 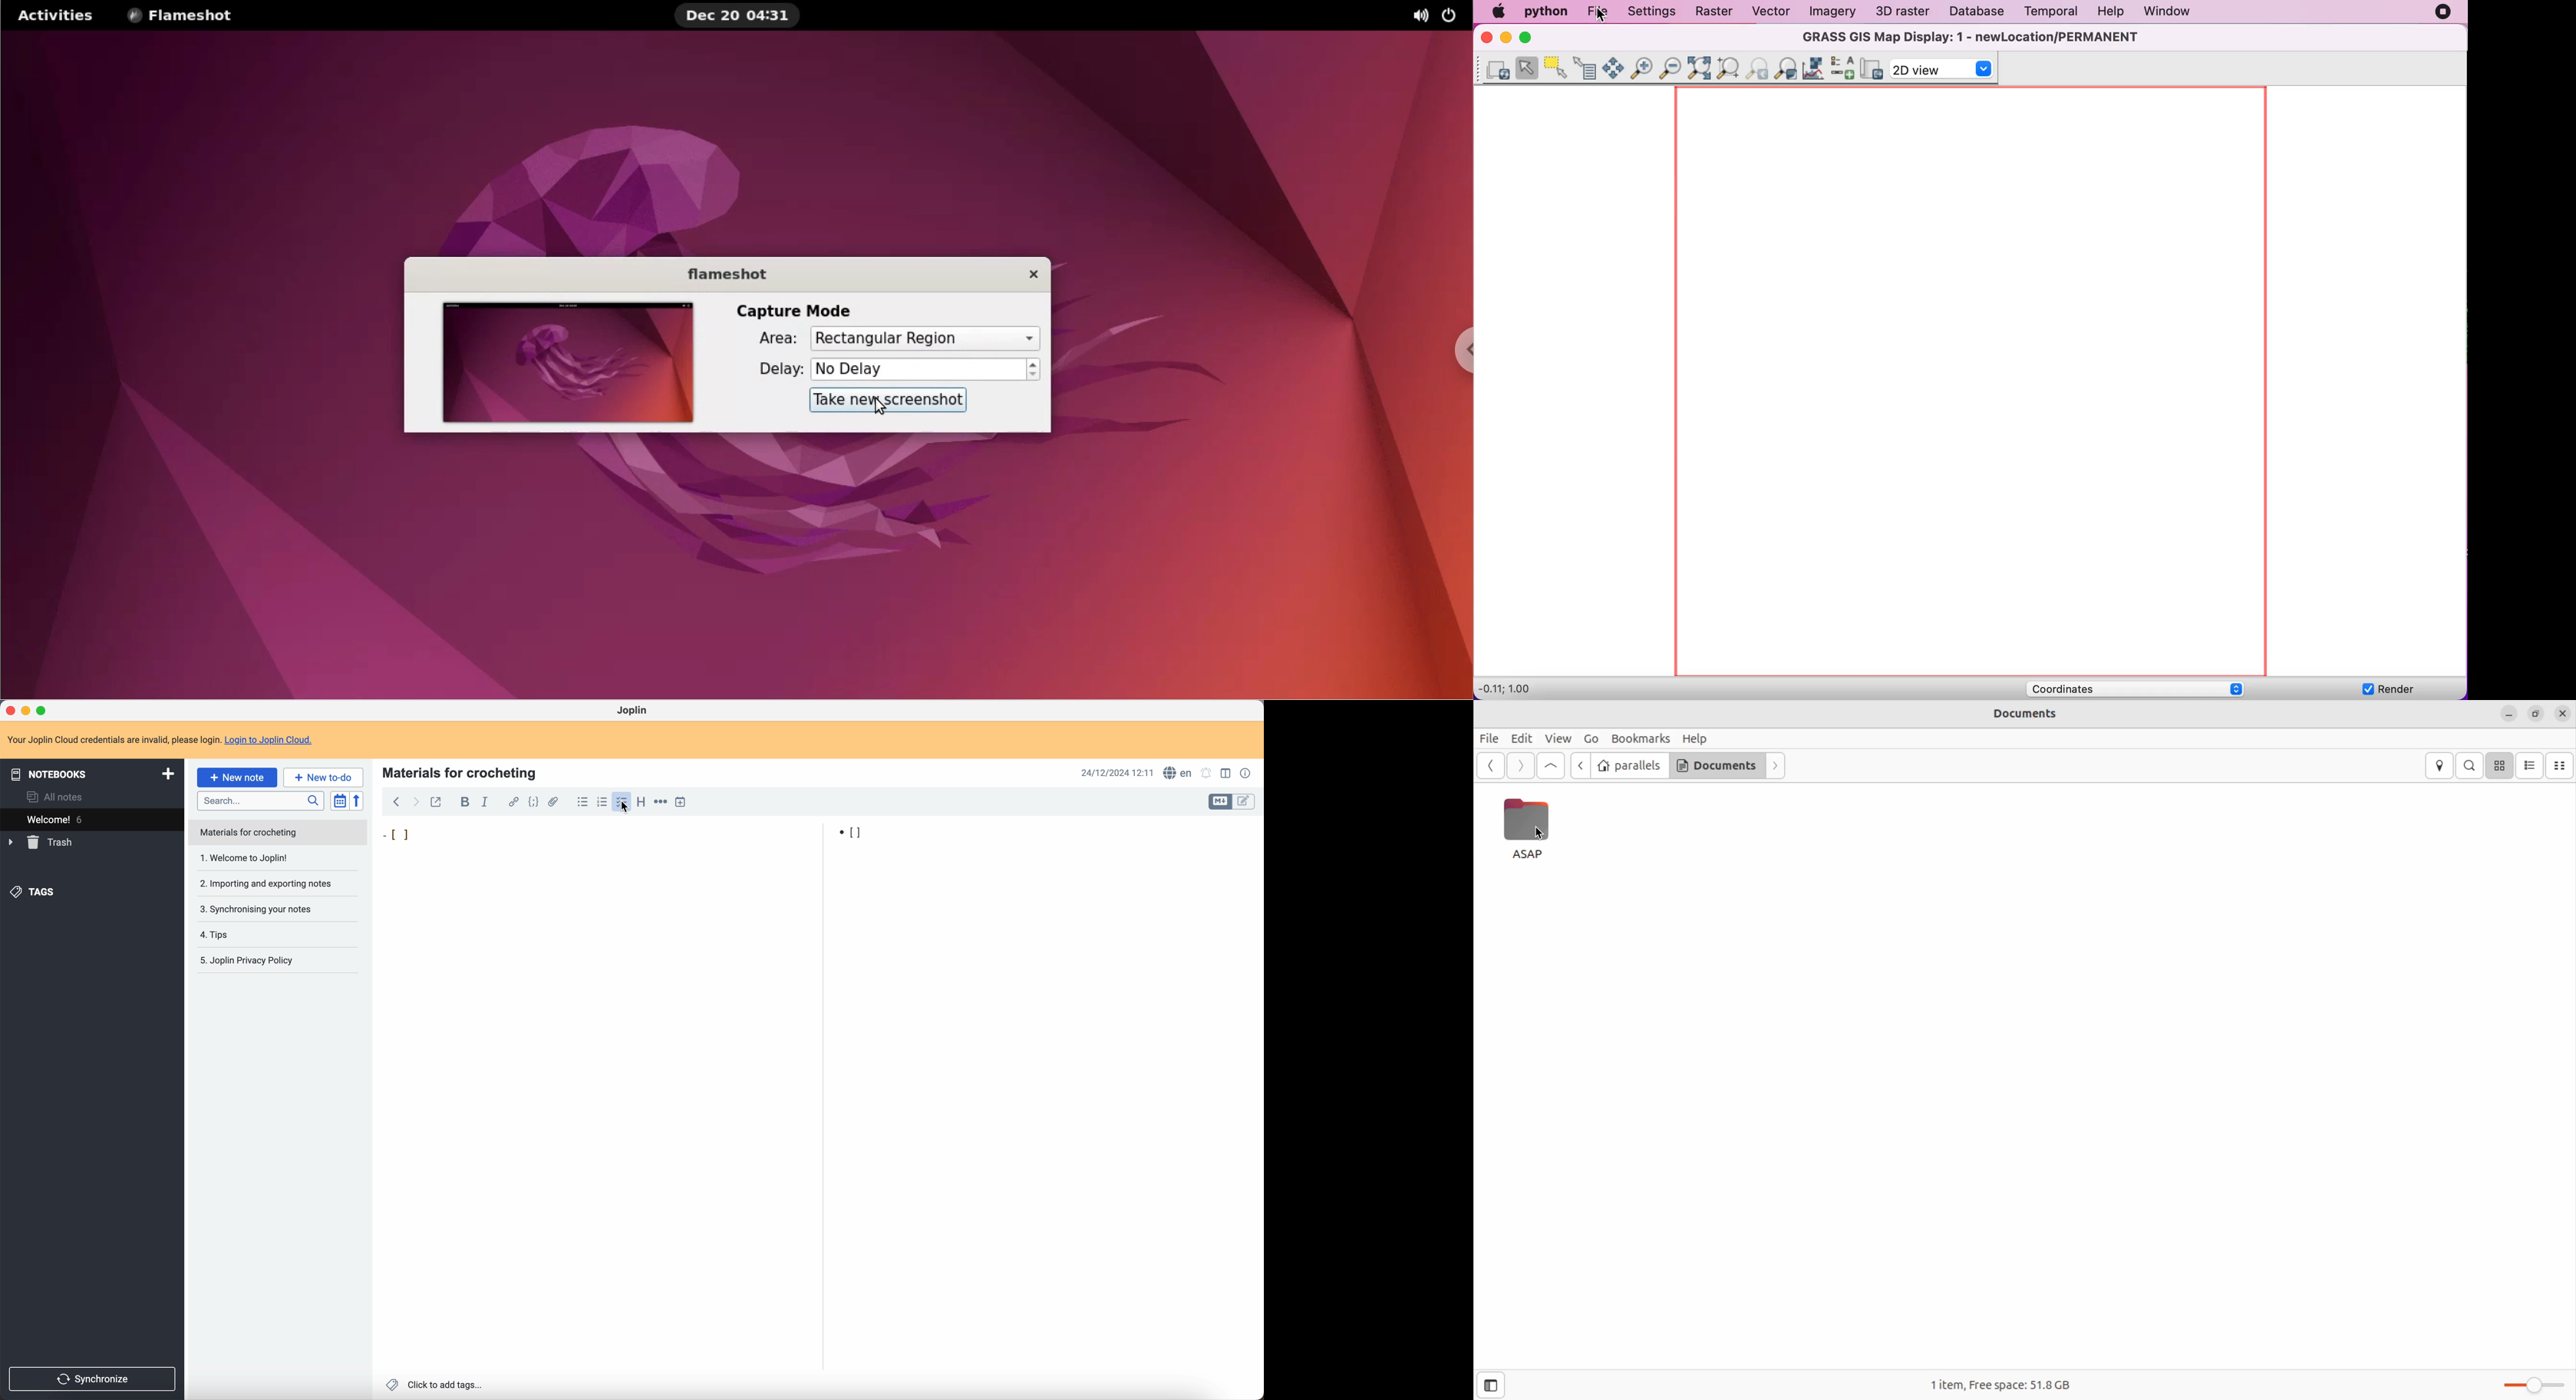 I want to click on hyperlink, so click(x=511, y=802).